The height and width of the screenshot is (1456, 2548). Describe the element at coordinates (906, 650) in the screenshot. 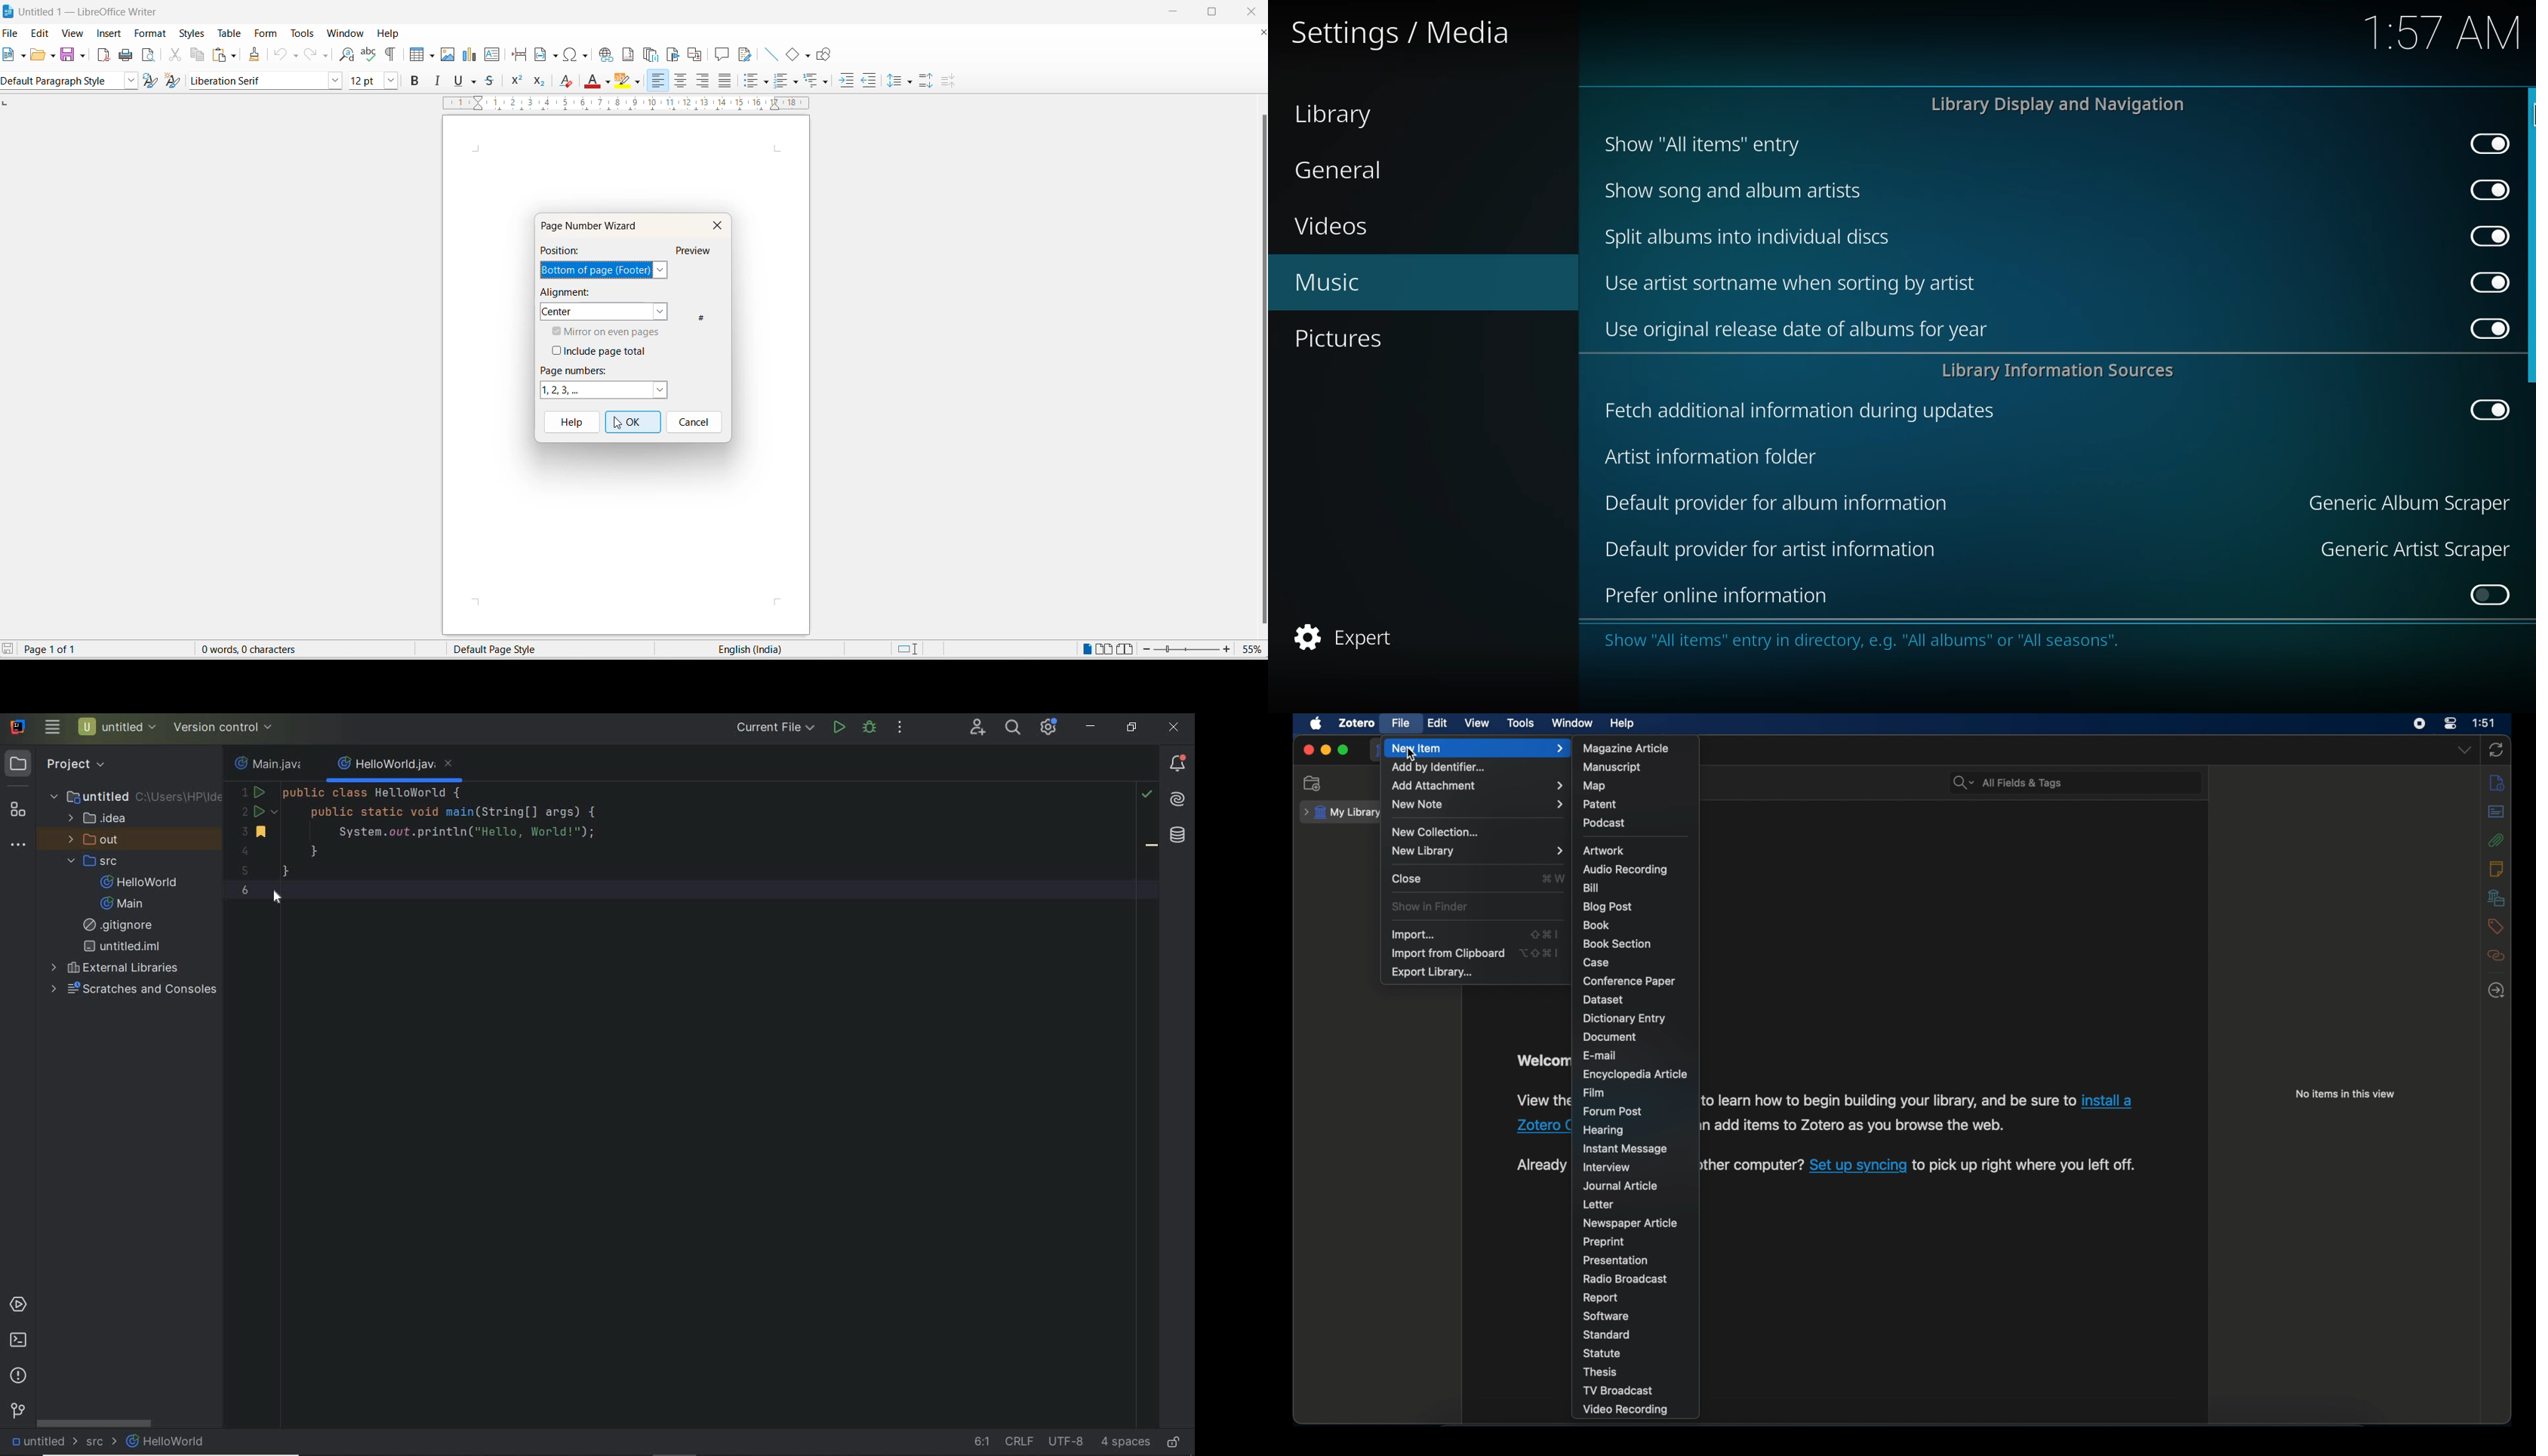

I see `selection style` at that location.